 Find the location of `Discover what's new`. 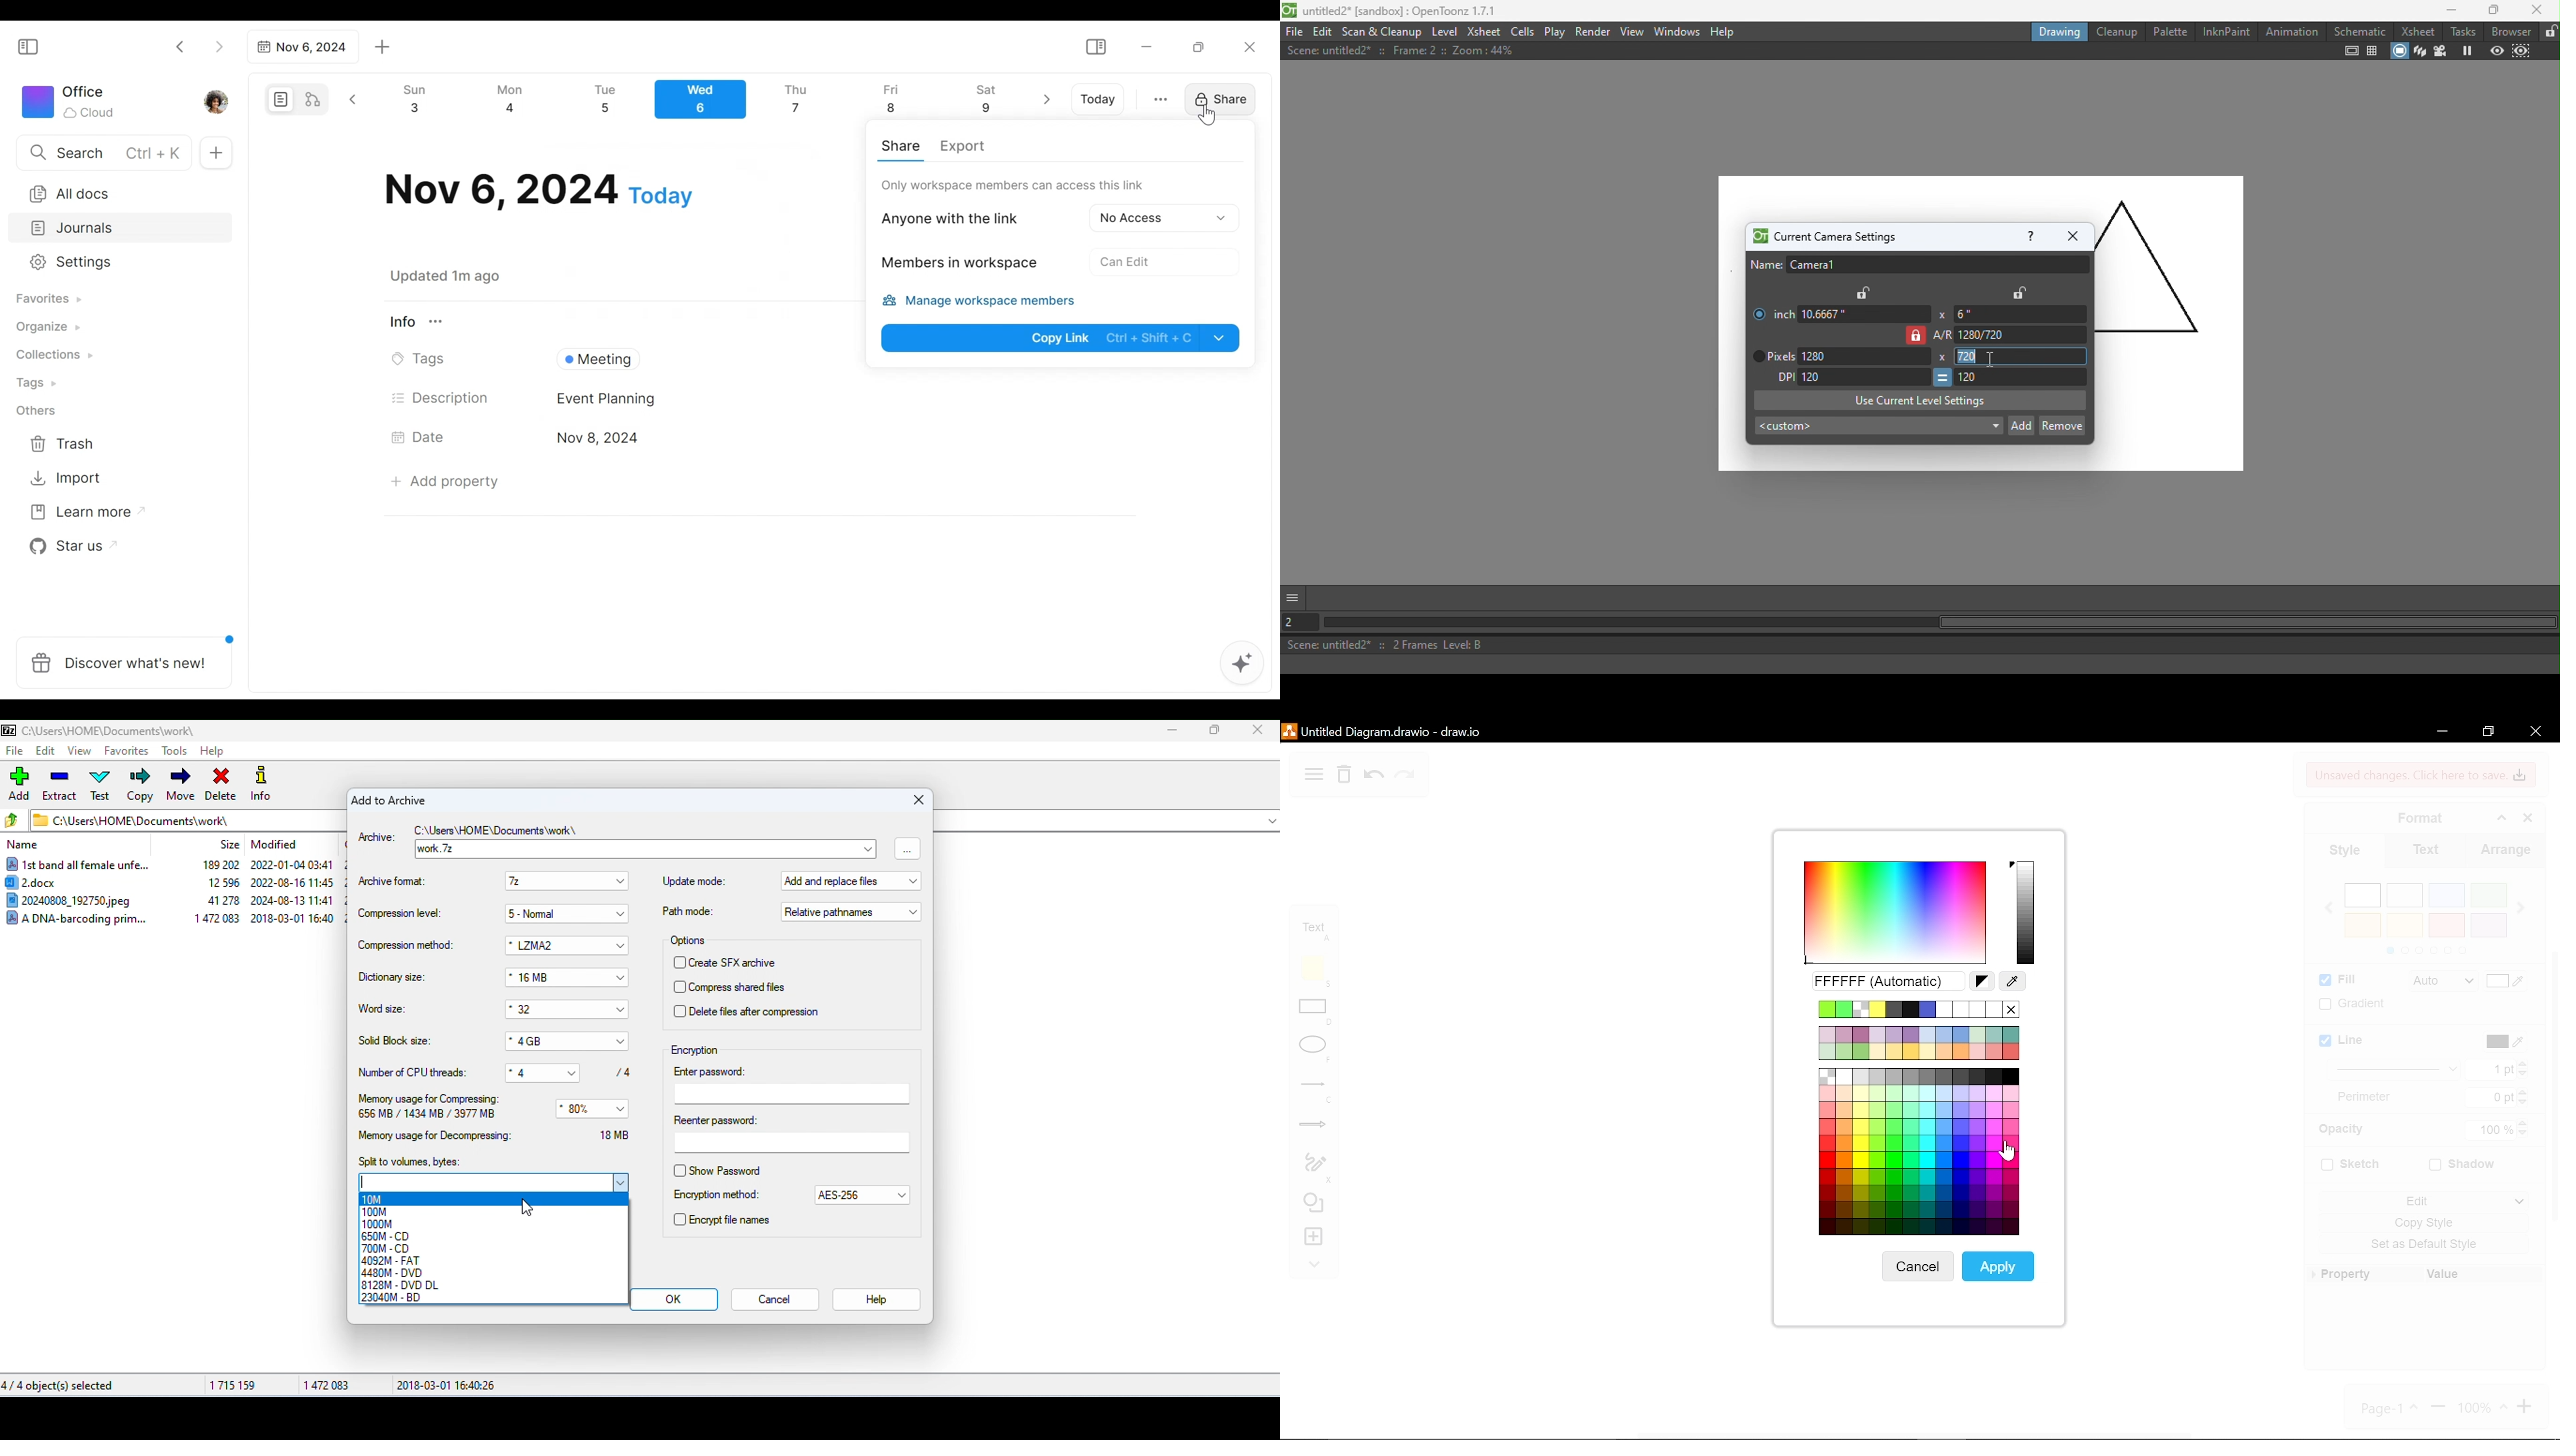

Discover what's new is located at coordinates (129, 655).